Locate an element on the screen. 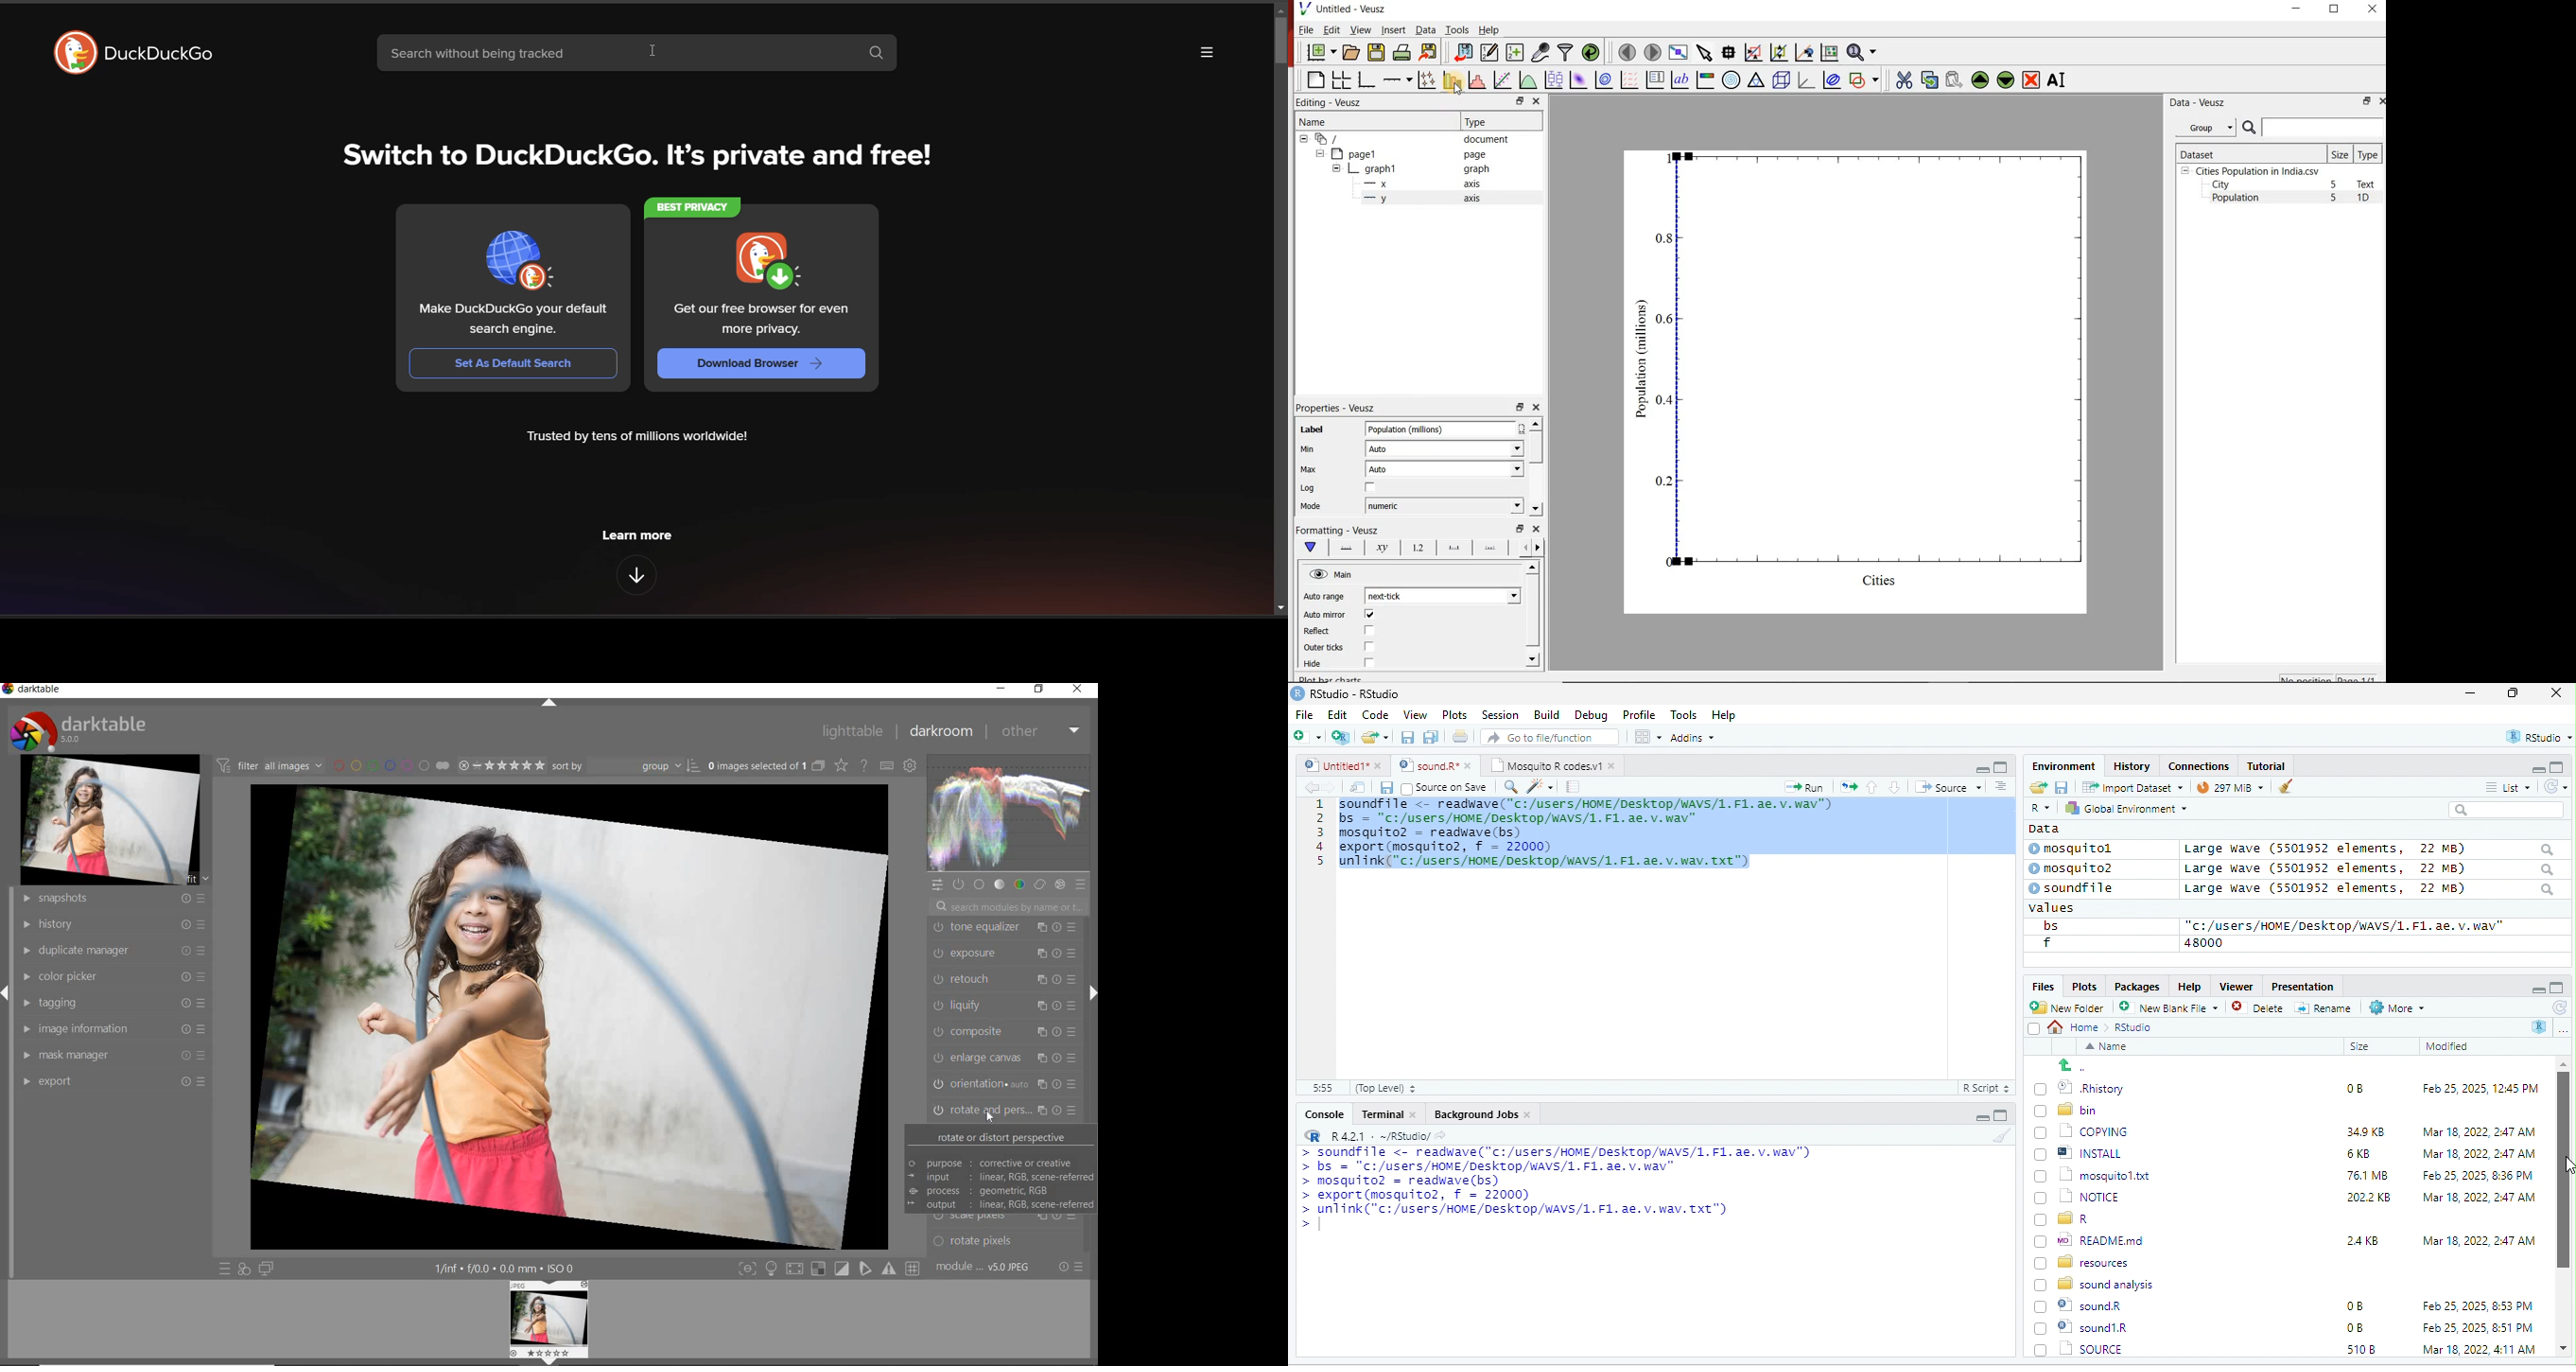  new project is located at coordinates (1342, 737).